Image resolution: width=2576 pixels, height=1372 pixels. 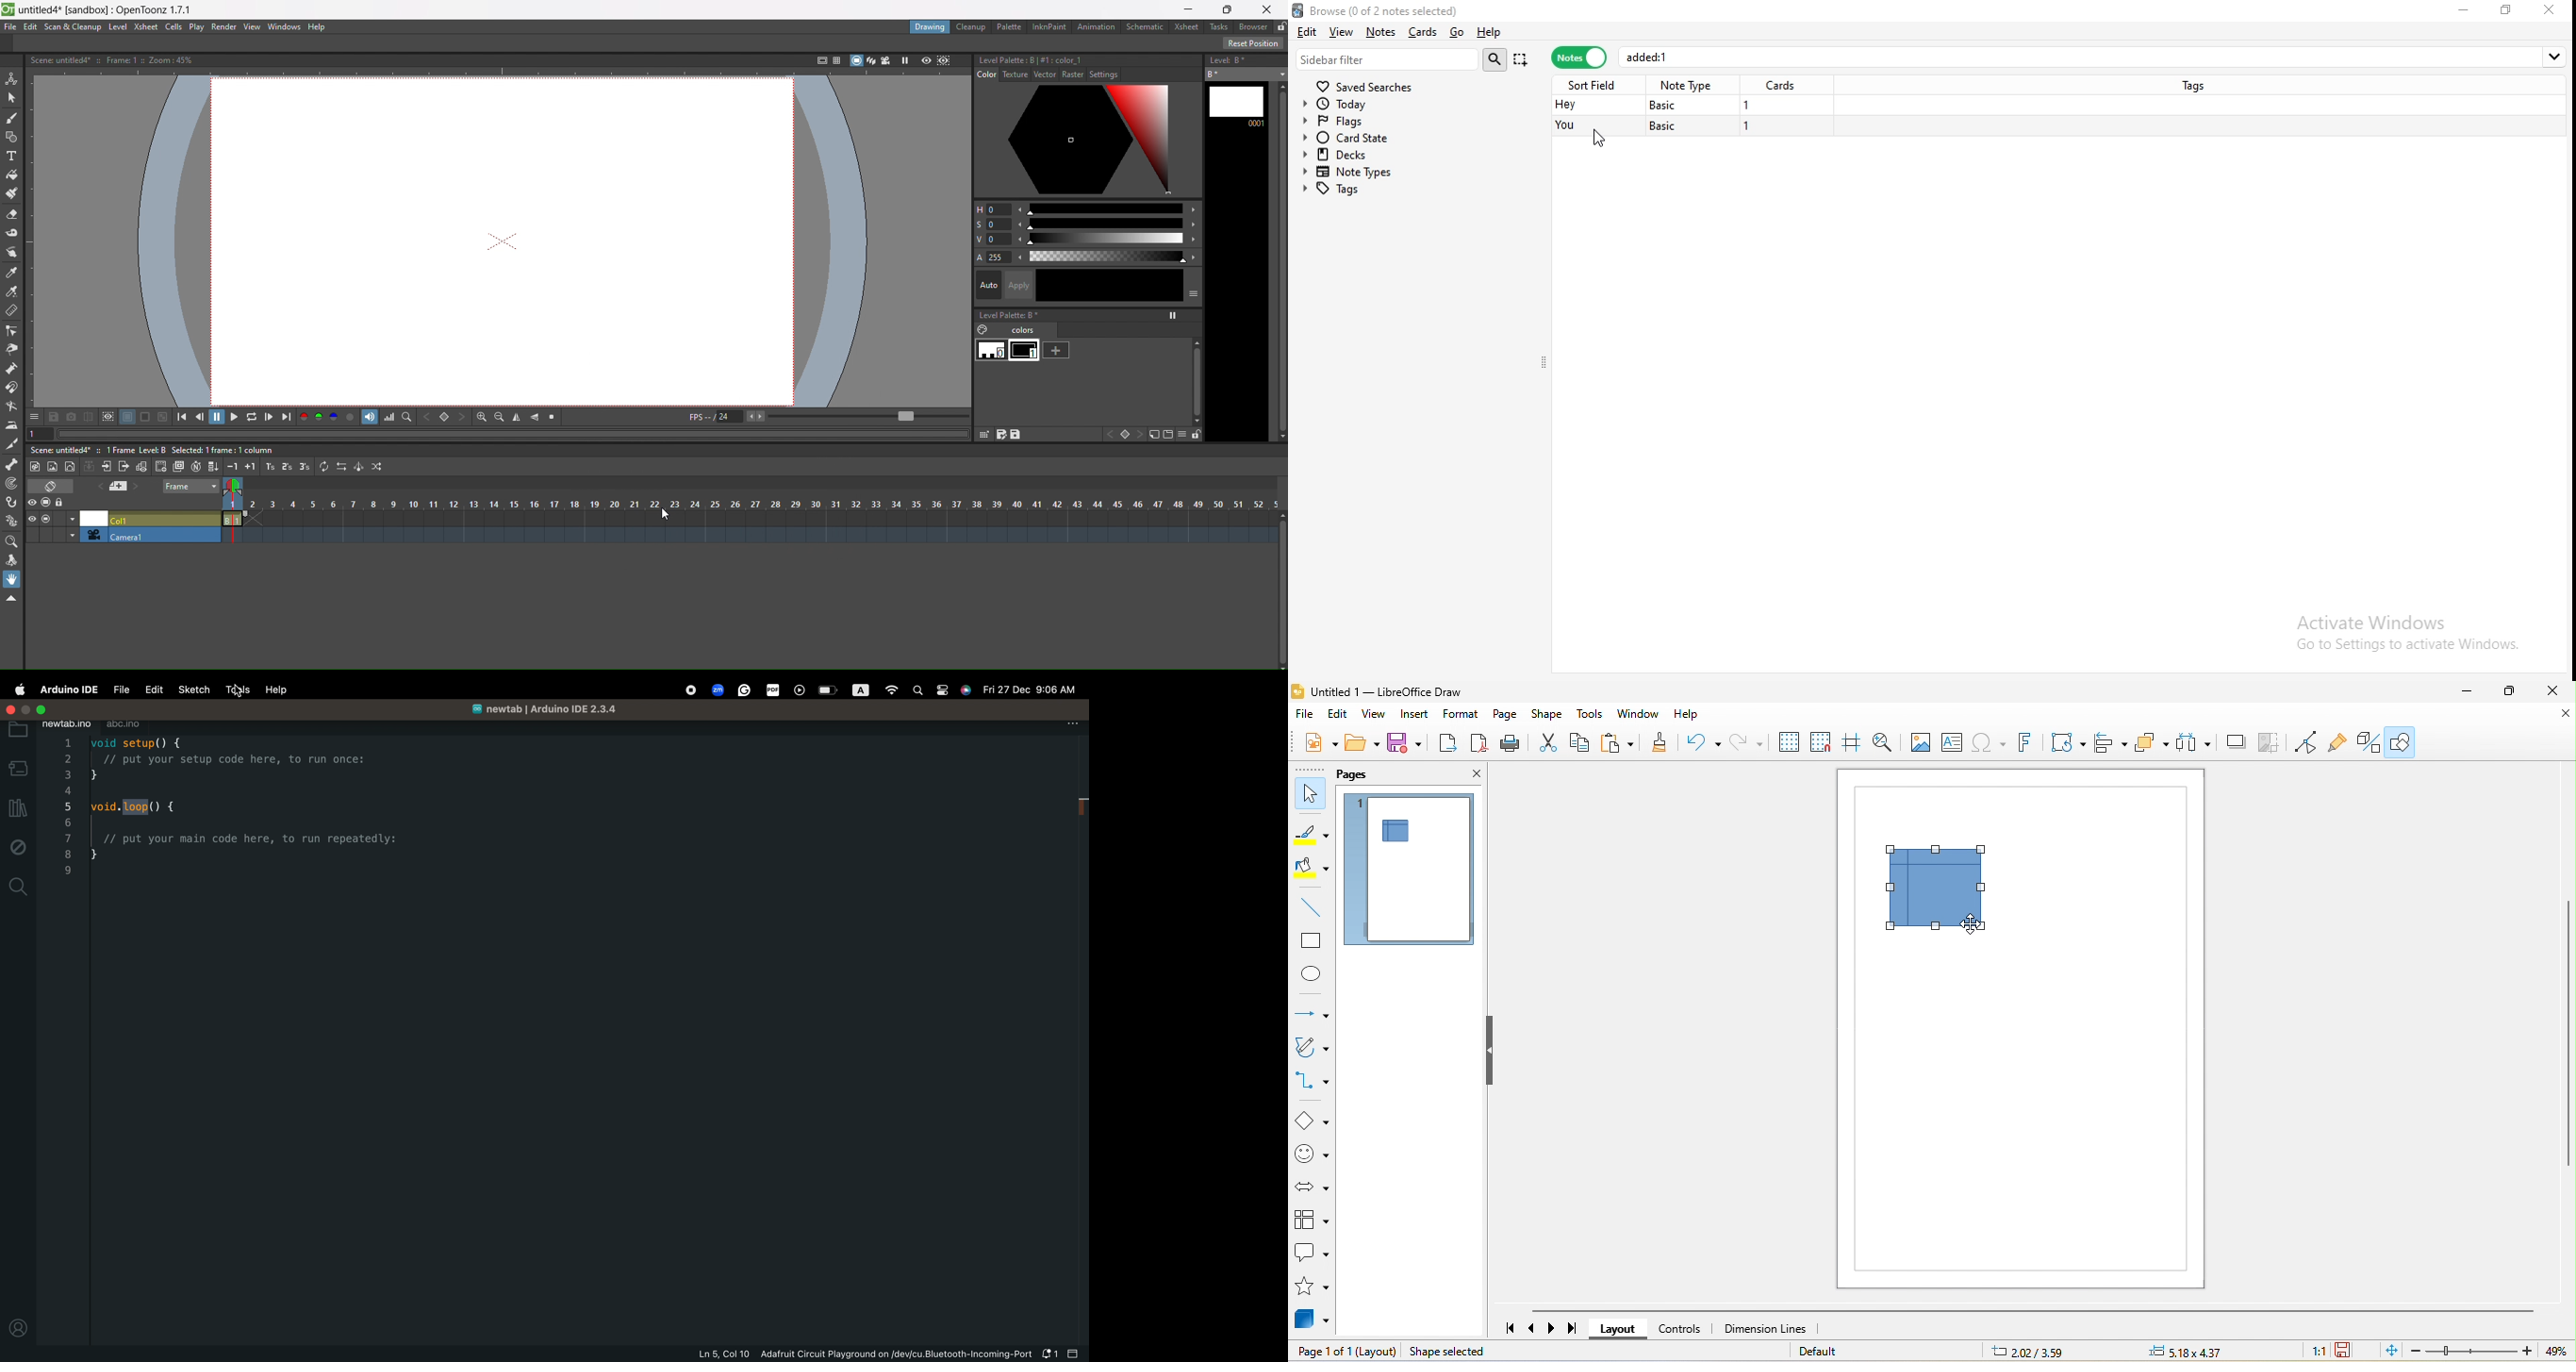 What do you see at coordinates (2568, 1033) in the screenshot?
I see `vertical scroll bar` at bounding box center [2568, 1033].